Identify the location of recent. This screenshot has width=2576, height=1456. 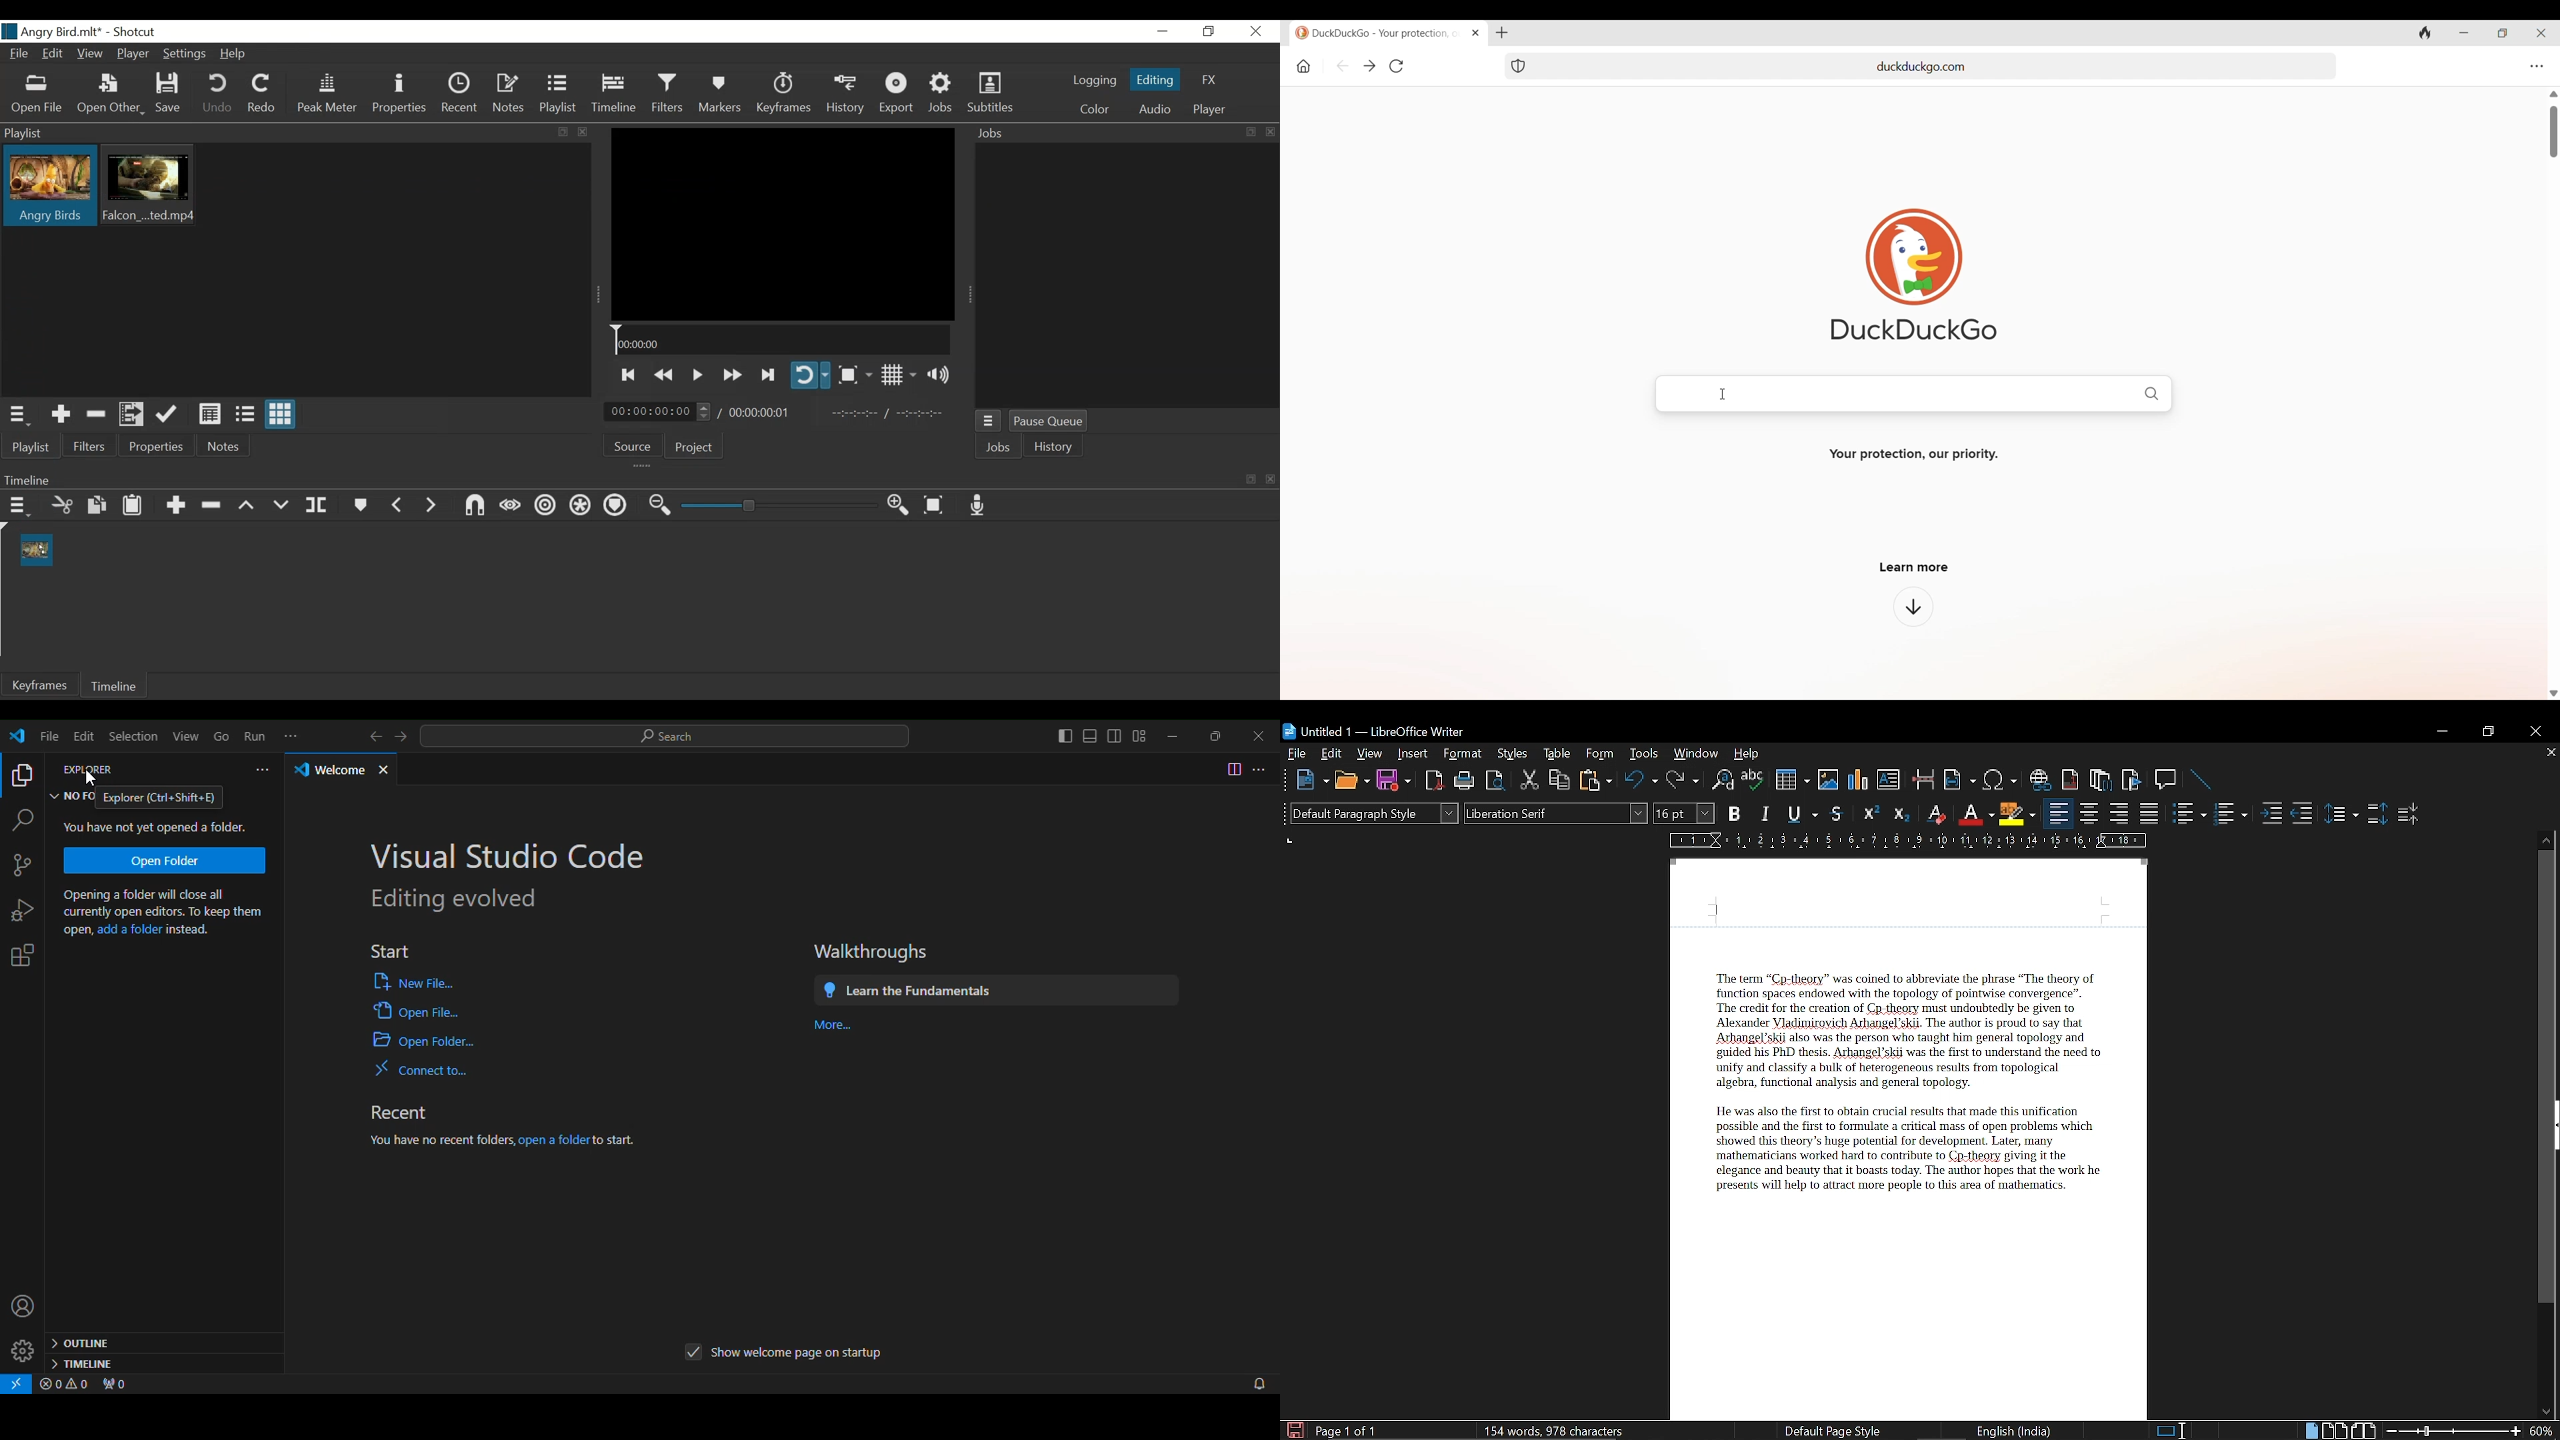
(406, 1109).